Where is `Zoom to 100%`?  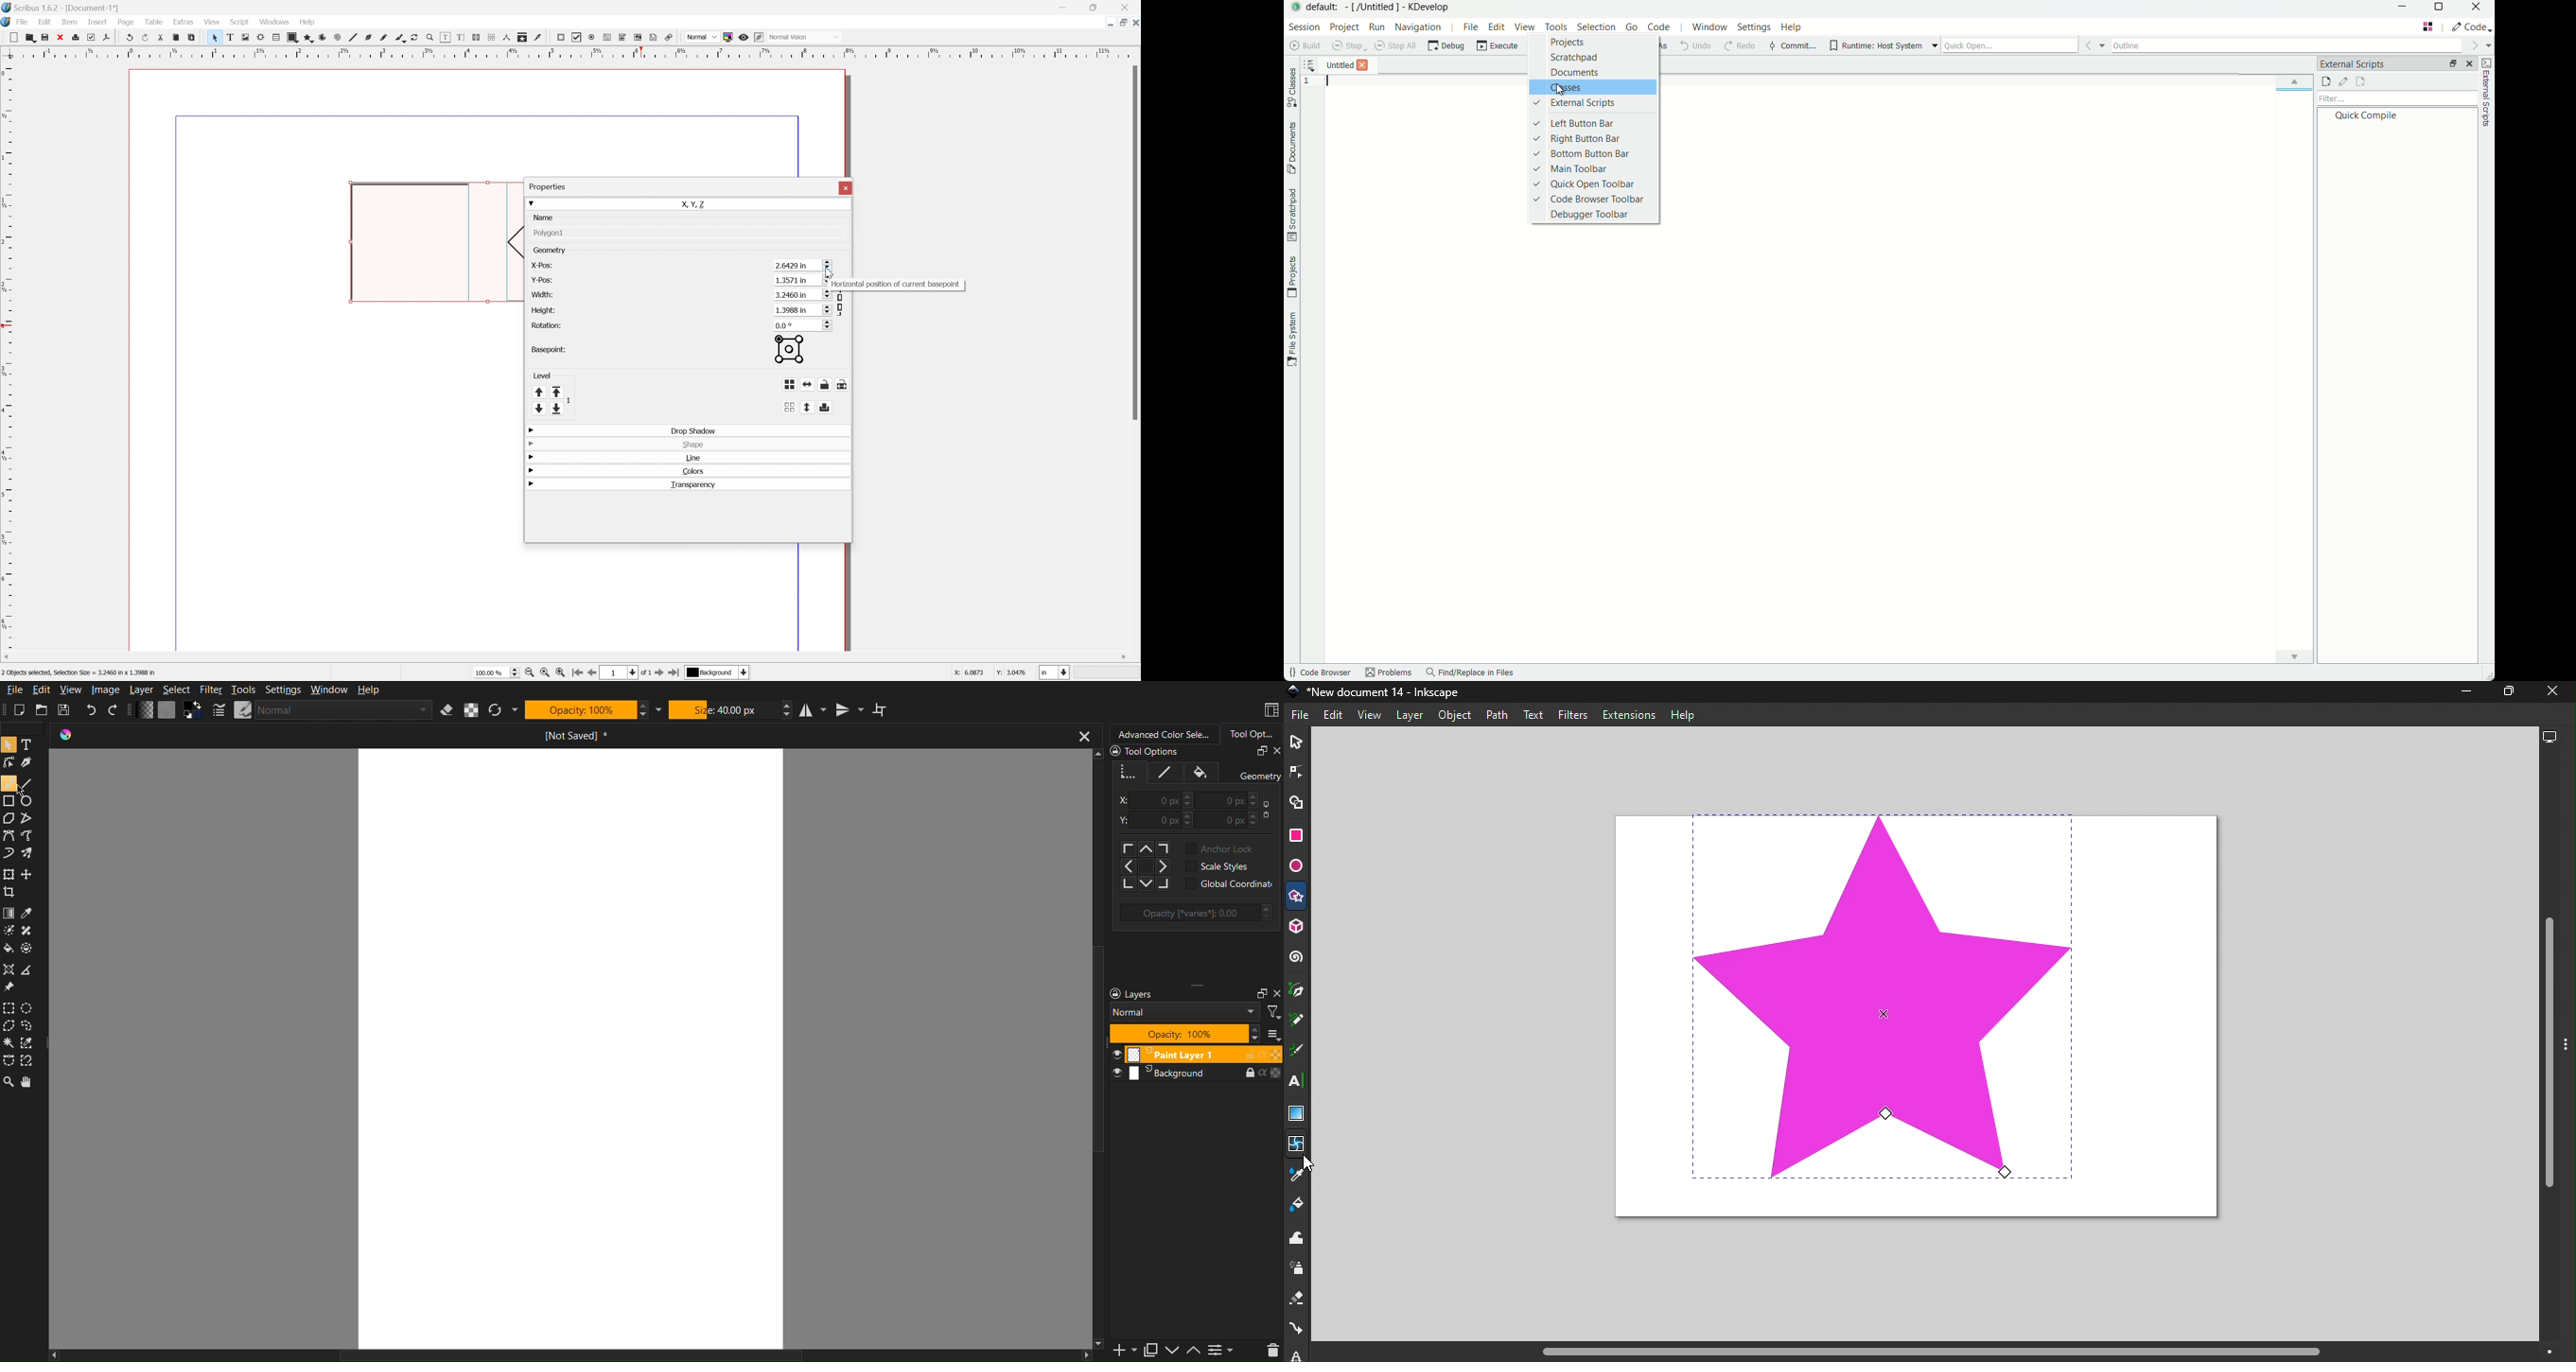 Zoom to 100% is located at coordinates (543, 674).